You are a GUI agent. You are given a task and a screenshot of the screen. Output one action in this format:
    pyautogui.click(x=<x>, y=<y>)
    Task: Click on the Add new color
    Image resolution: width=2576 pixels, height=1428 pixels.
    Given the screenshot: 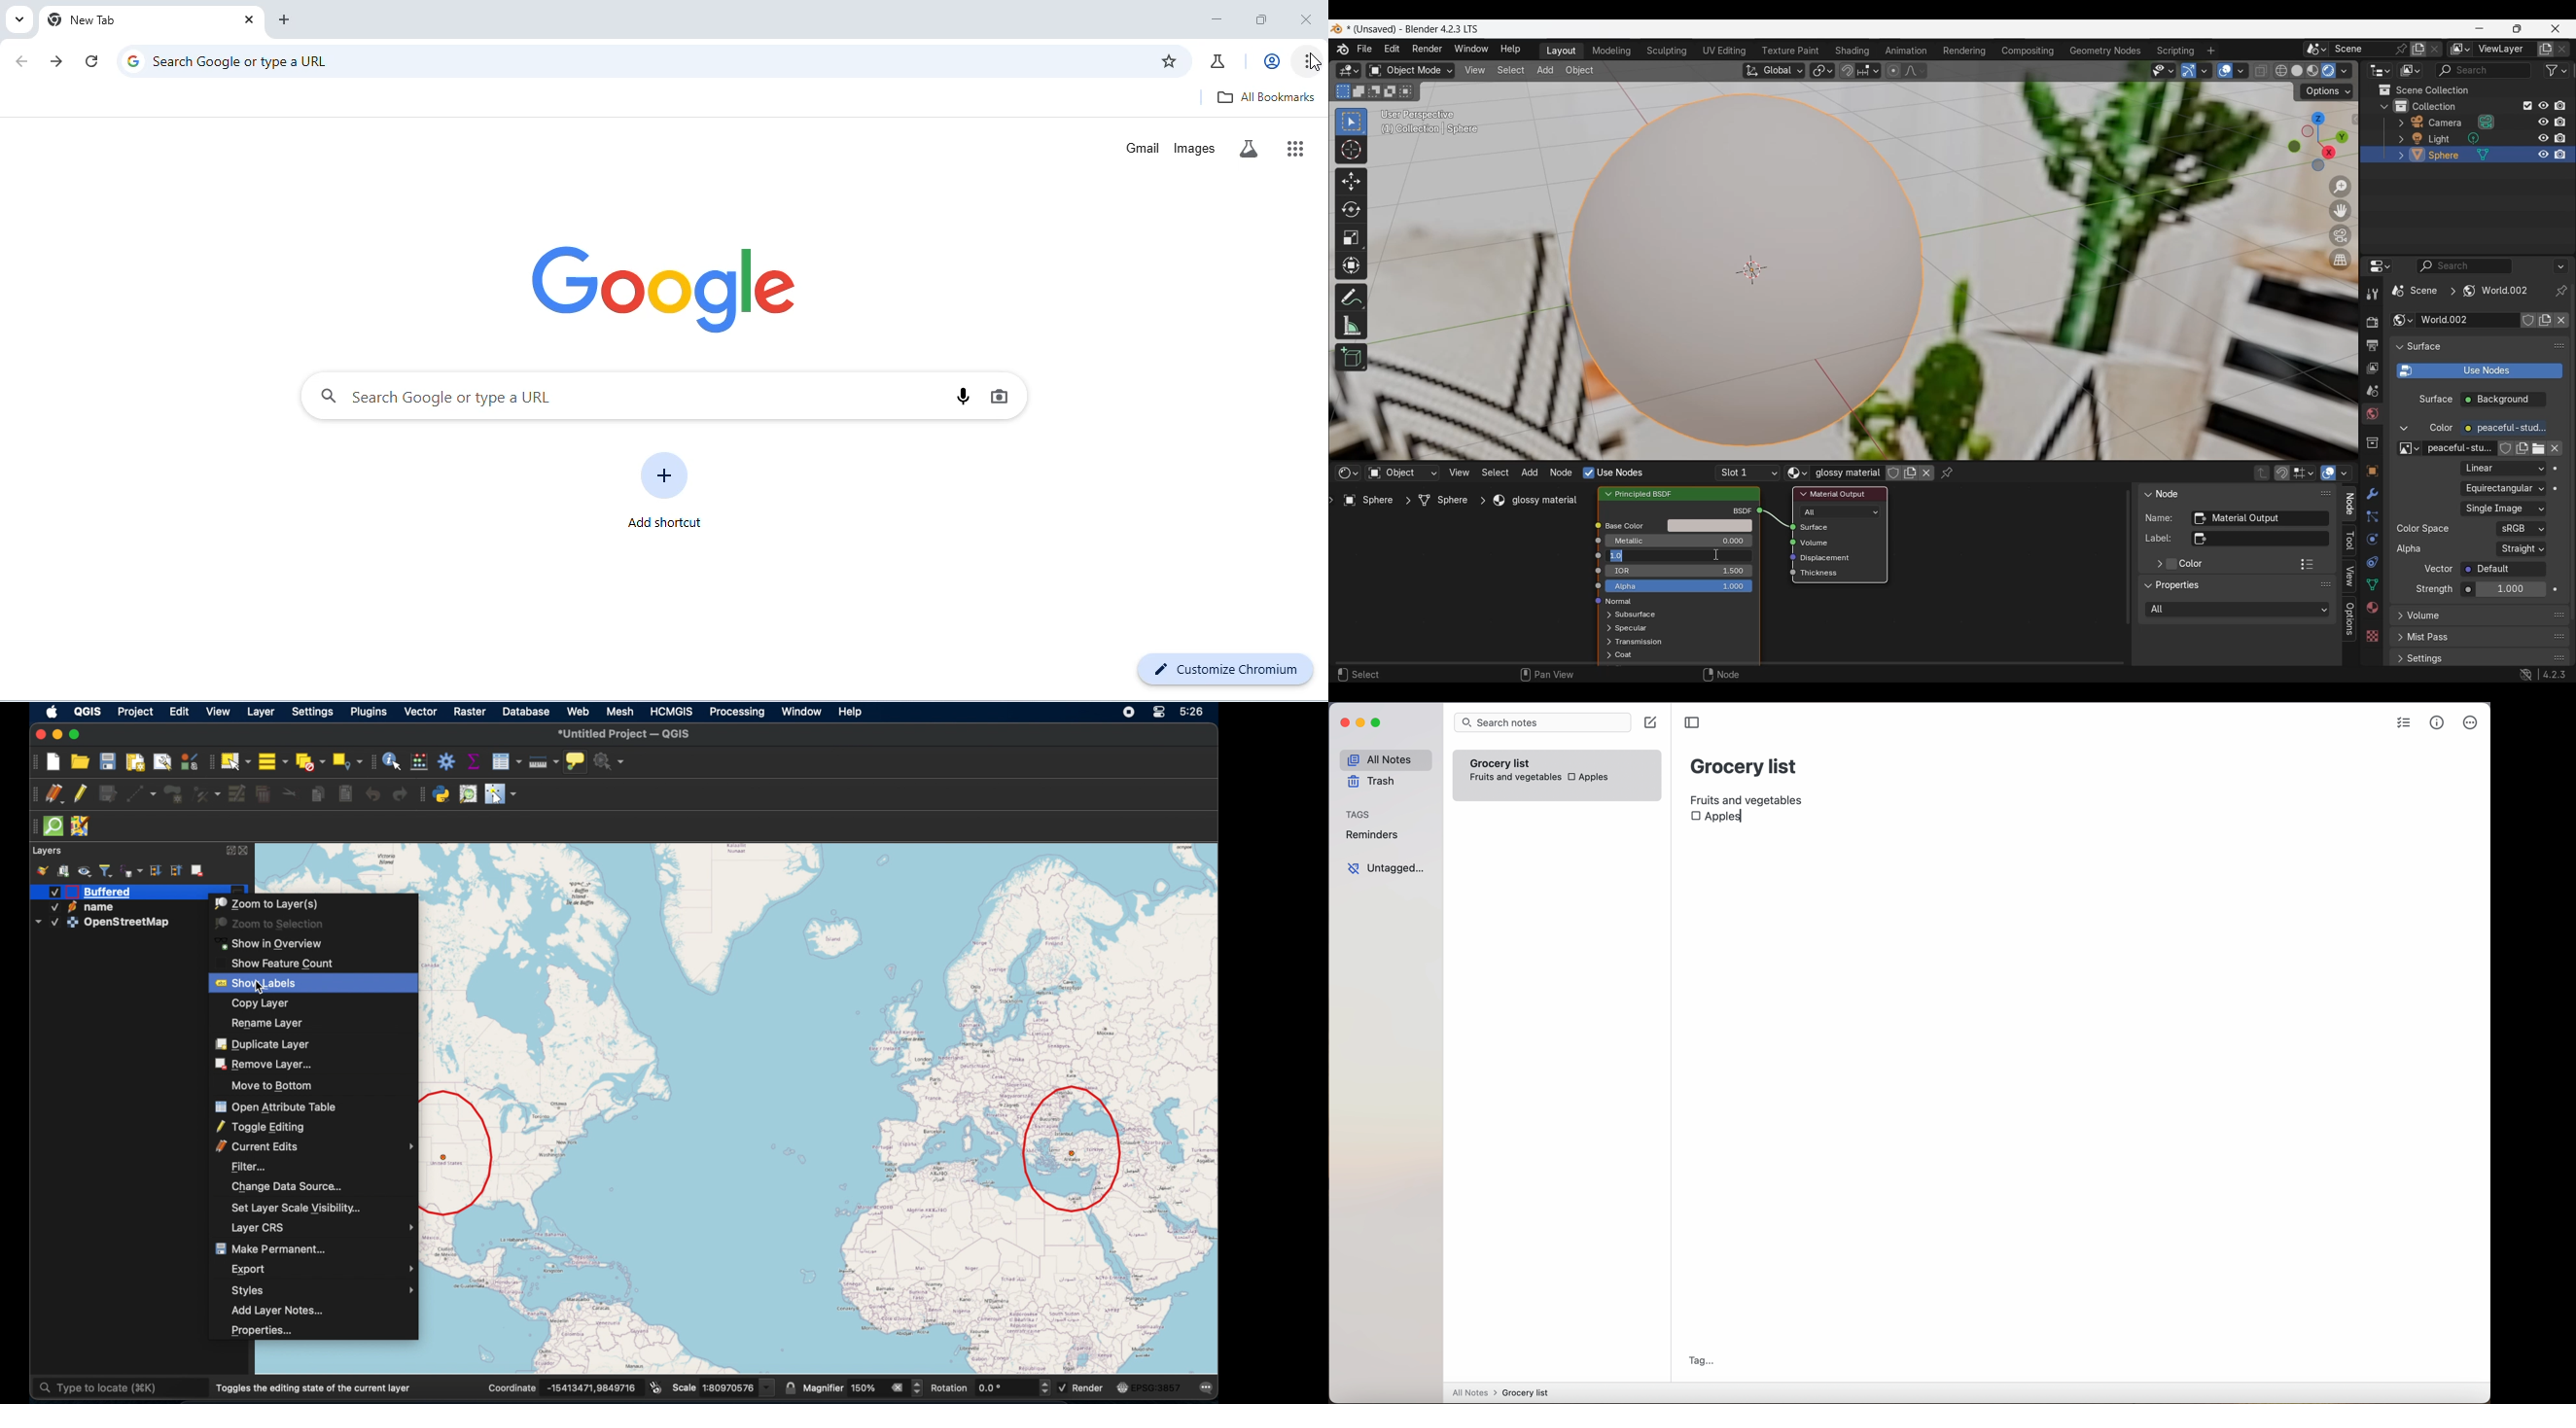 What is the action you would take?
    pyautogui.click(x=2521, y=448)
    